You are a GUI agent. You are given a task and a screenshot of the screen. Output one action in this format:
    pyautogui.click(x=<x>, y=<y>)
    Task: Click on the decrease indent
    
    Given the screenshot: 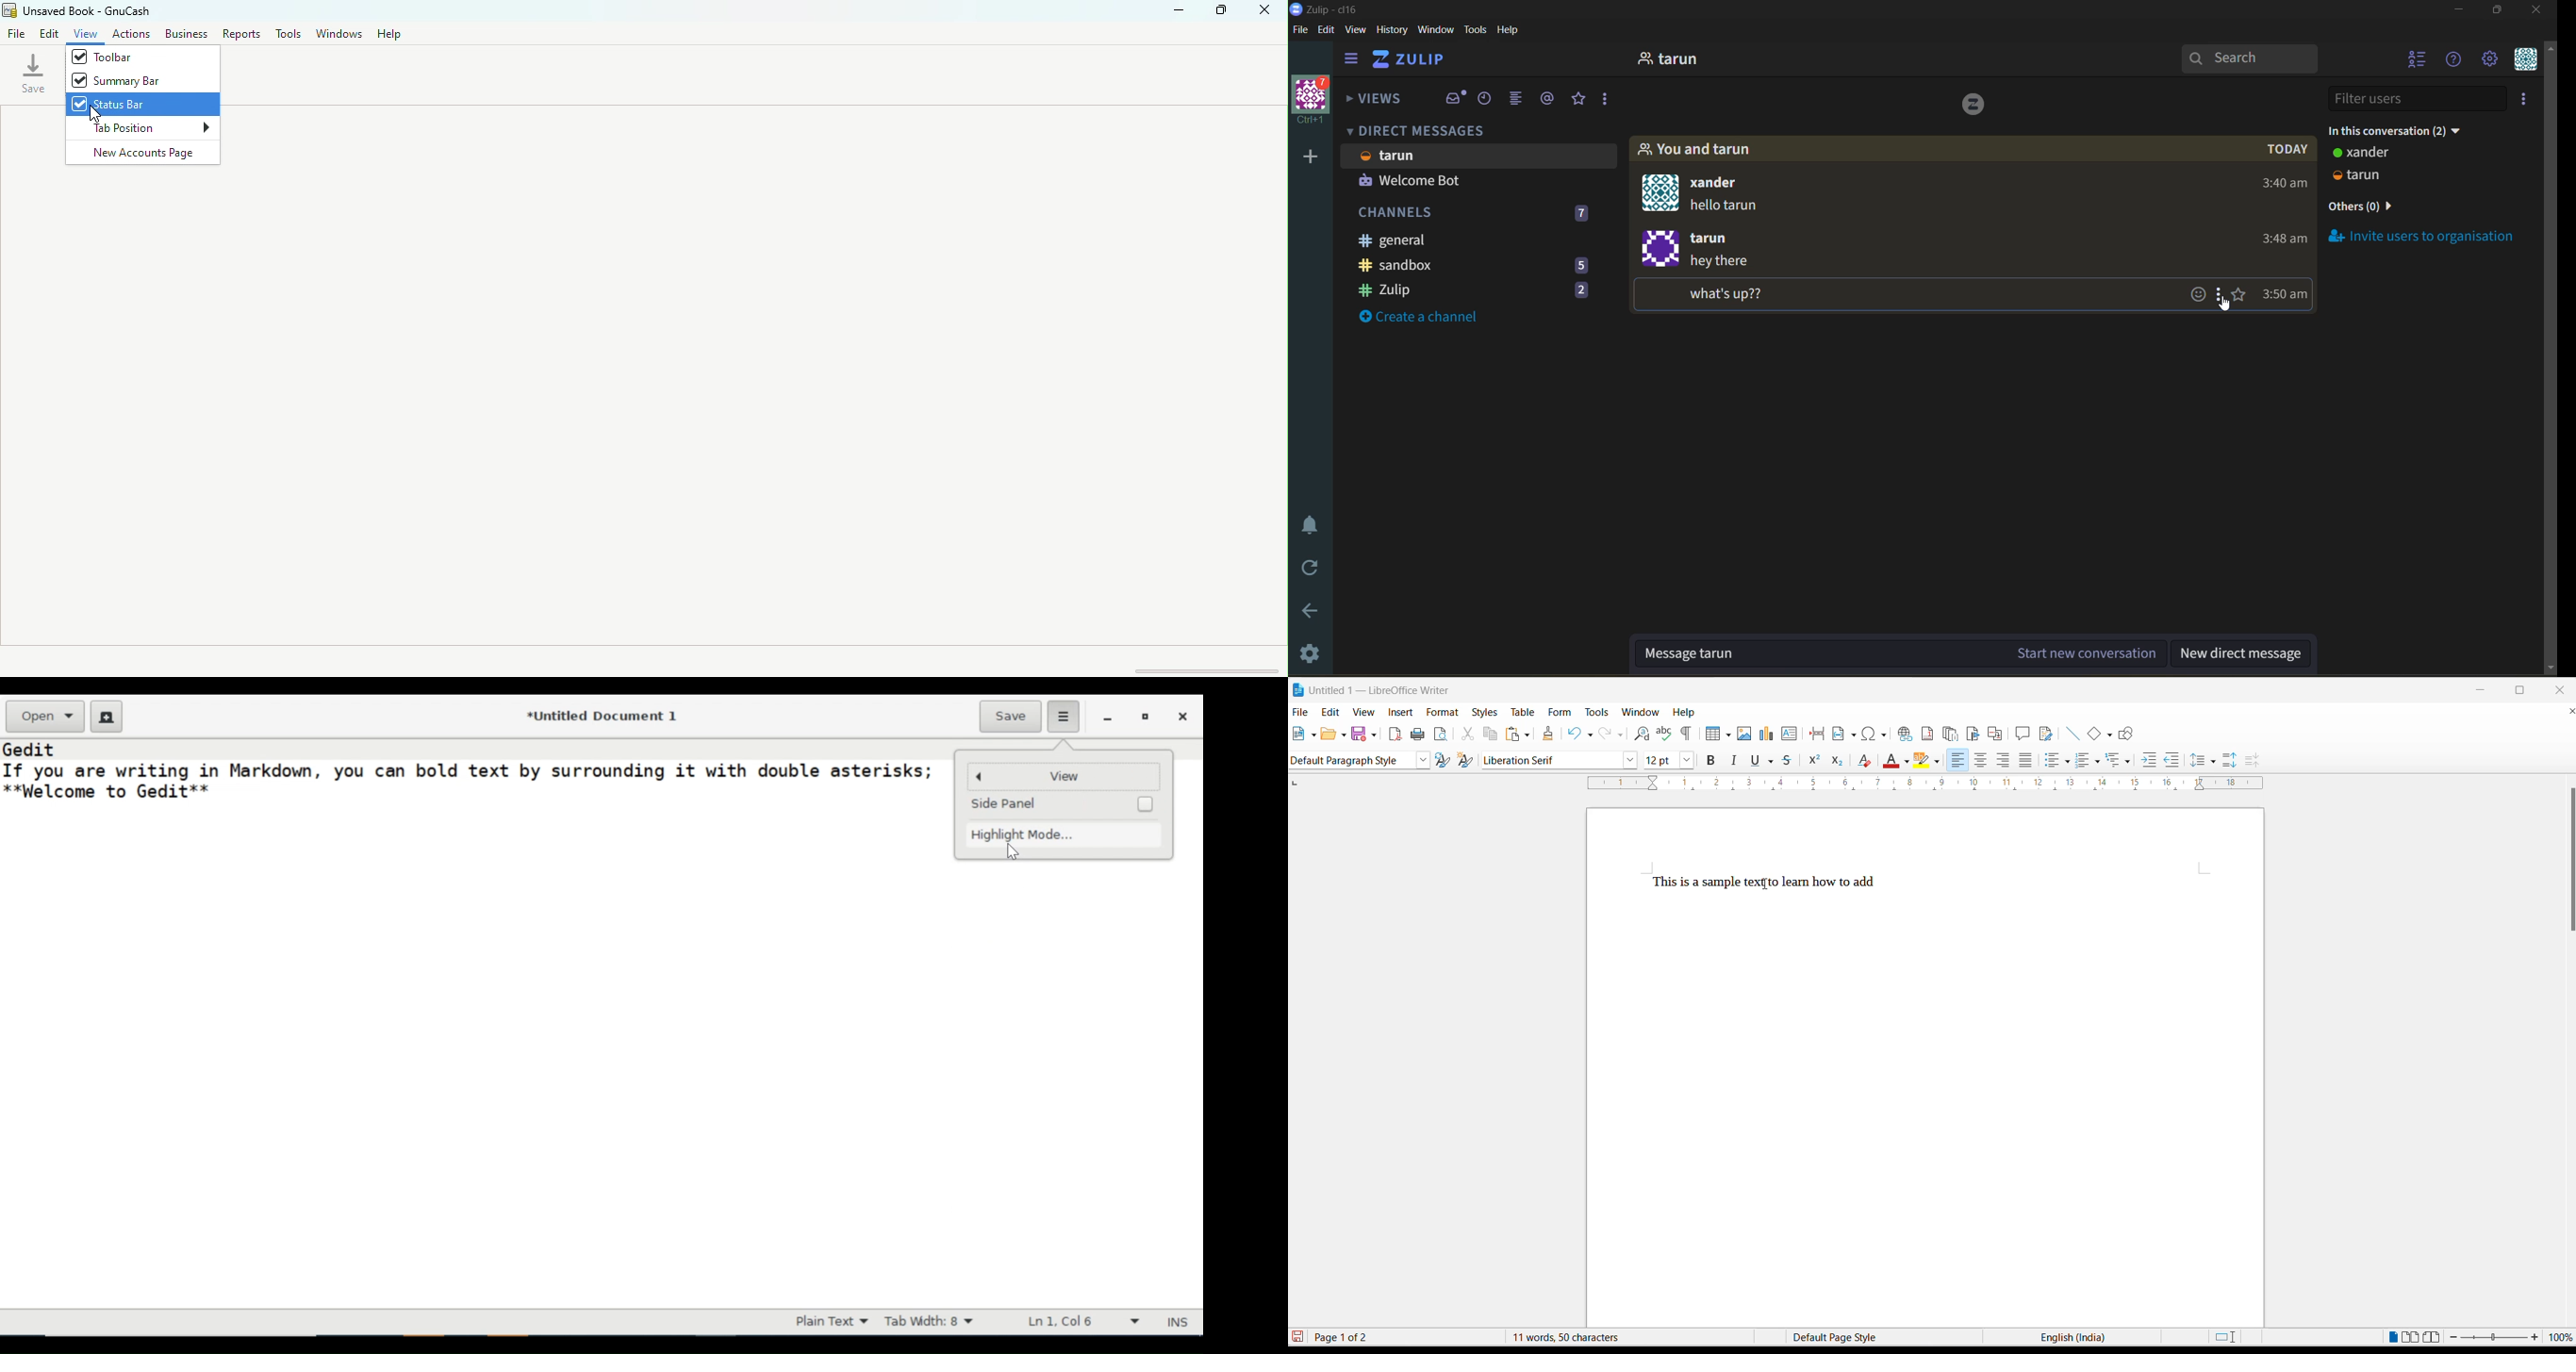 What is the action you would take?
    pyautogui.click(x=2172, y=760)
    